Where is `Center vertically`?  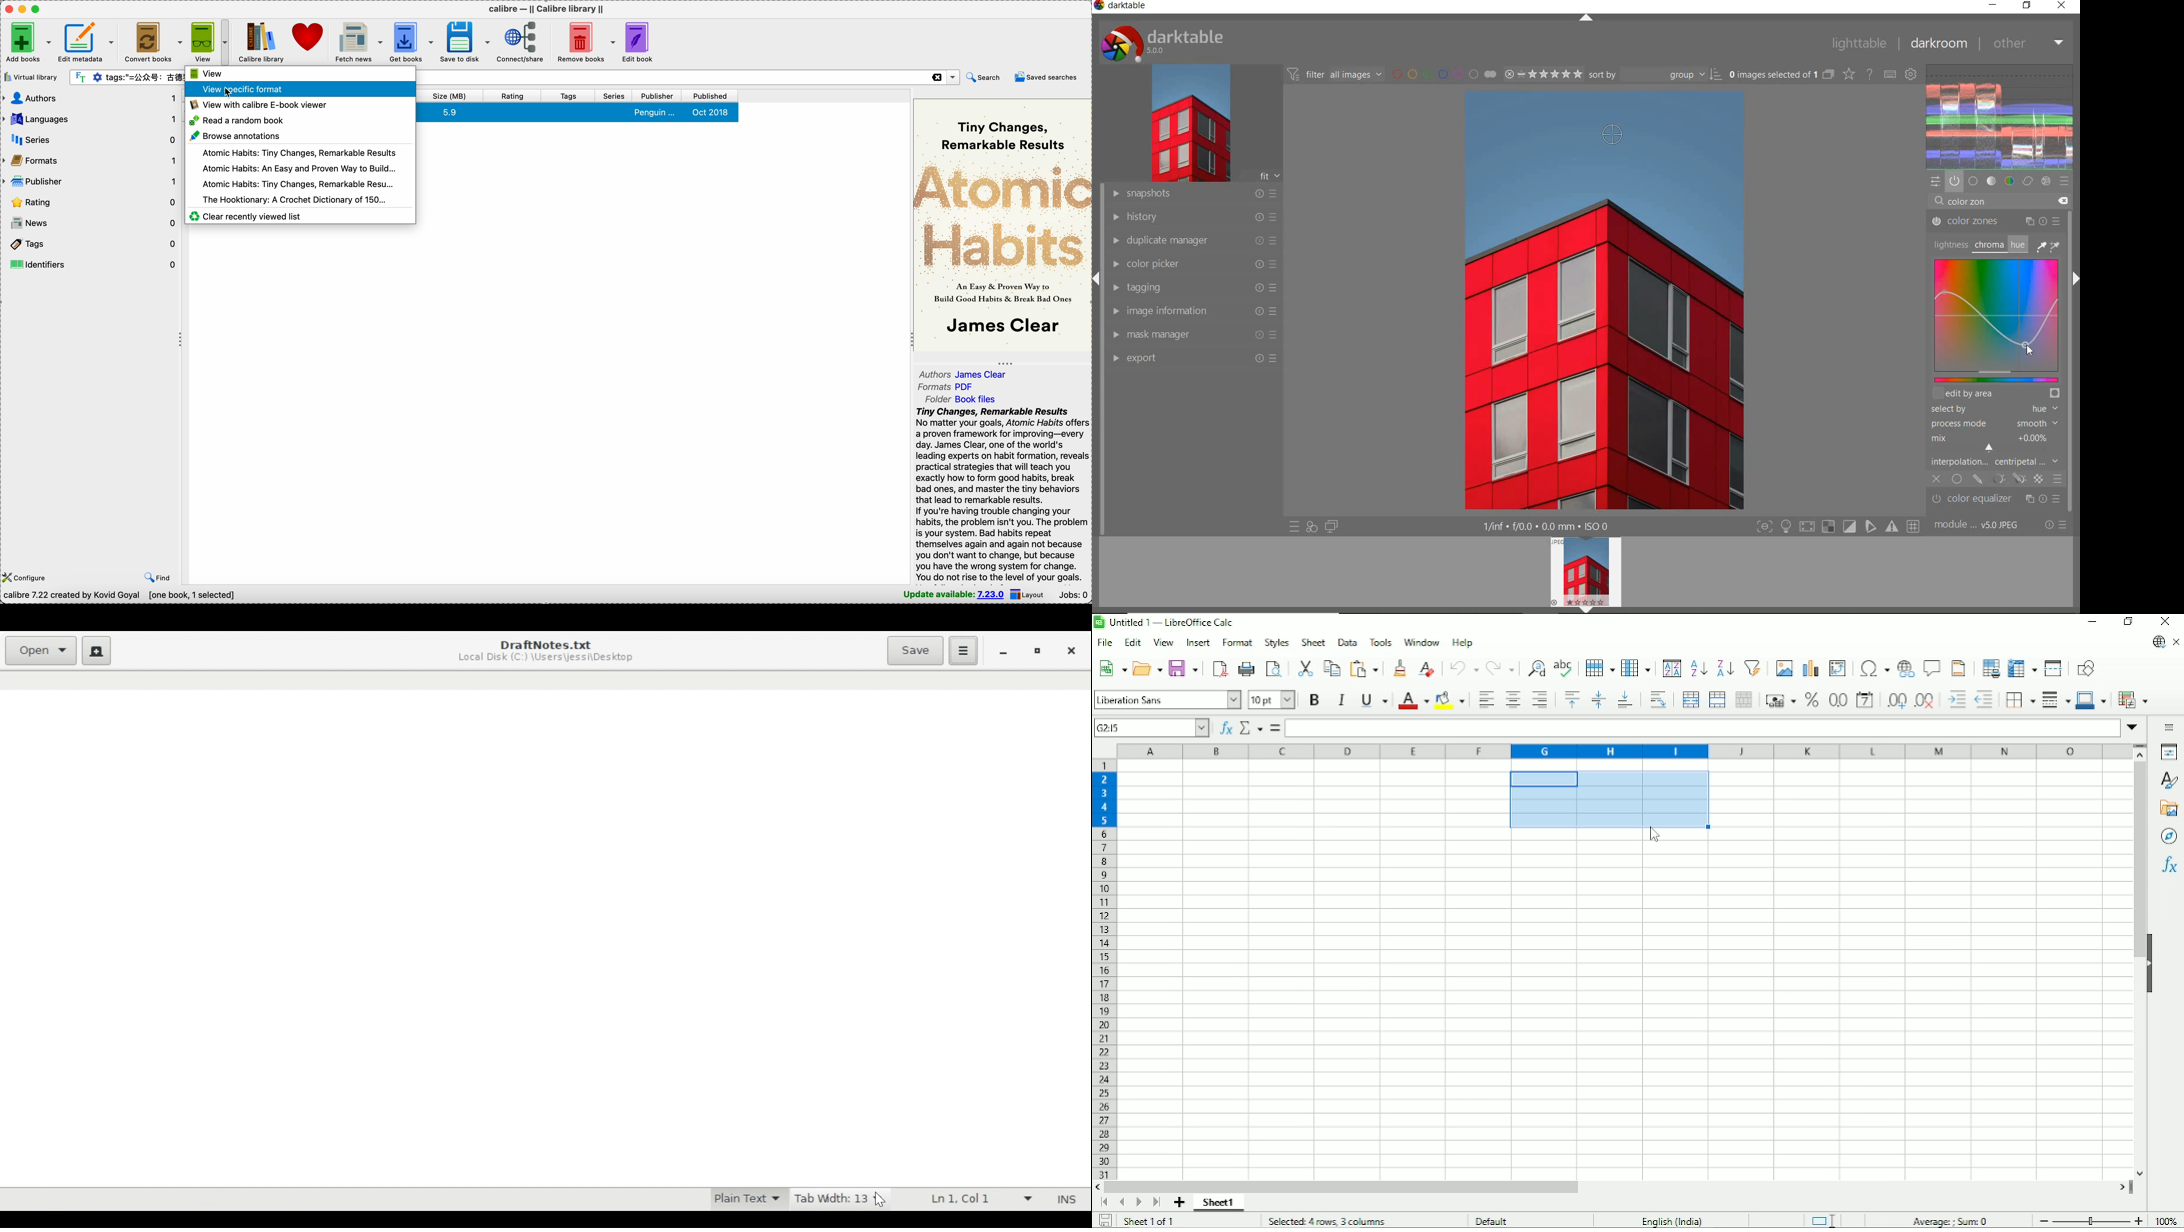
Center vertically is located at coordinates (1598, 700).